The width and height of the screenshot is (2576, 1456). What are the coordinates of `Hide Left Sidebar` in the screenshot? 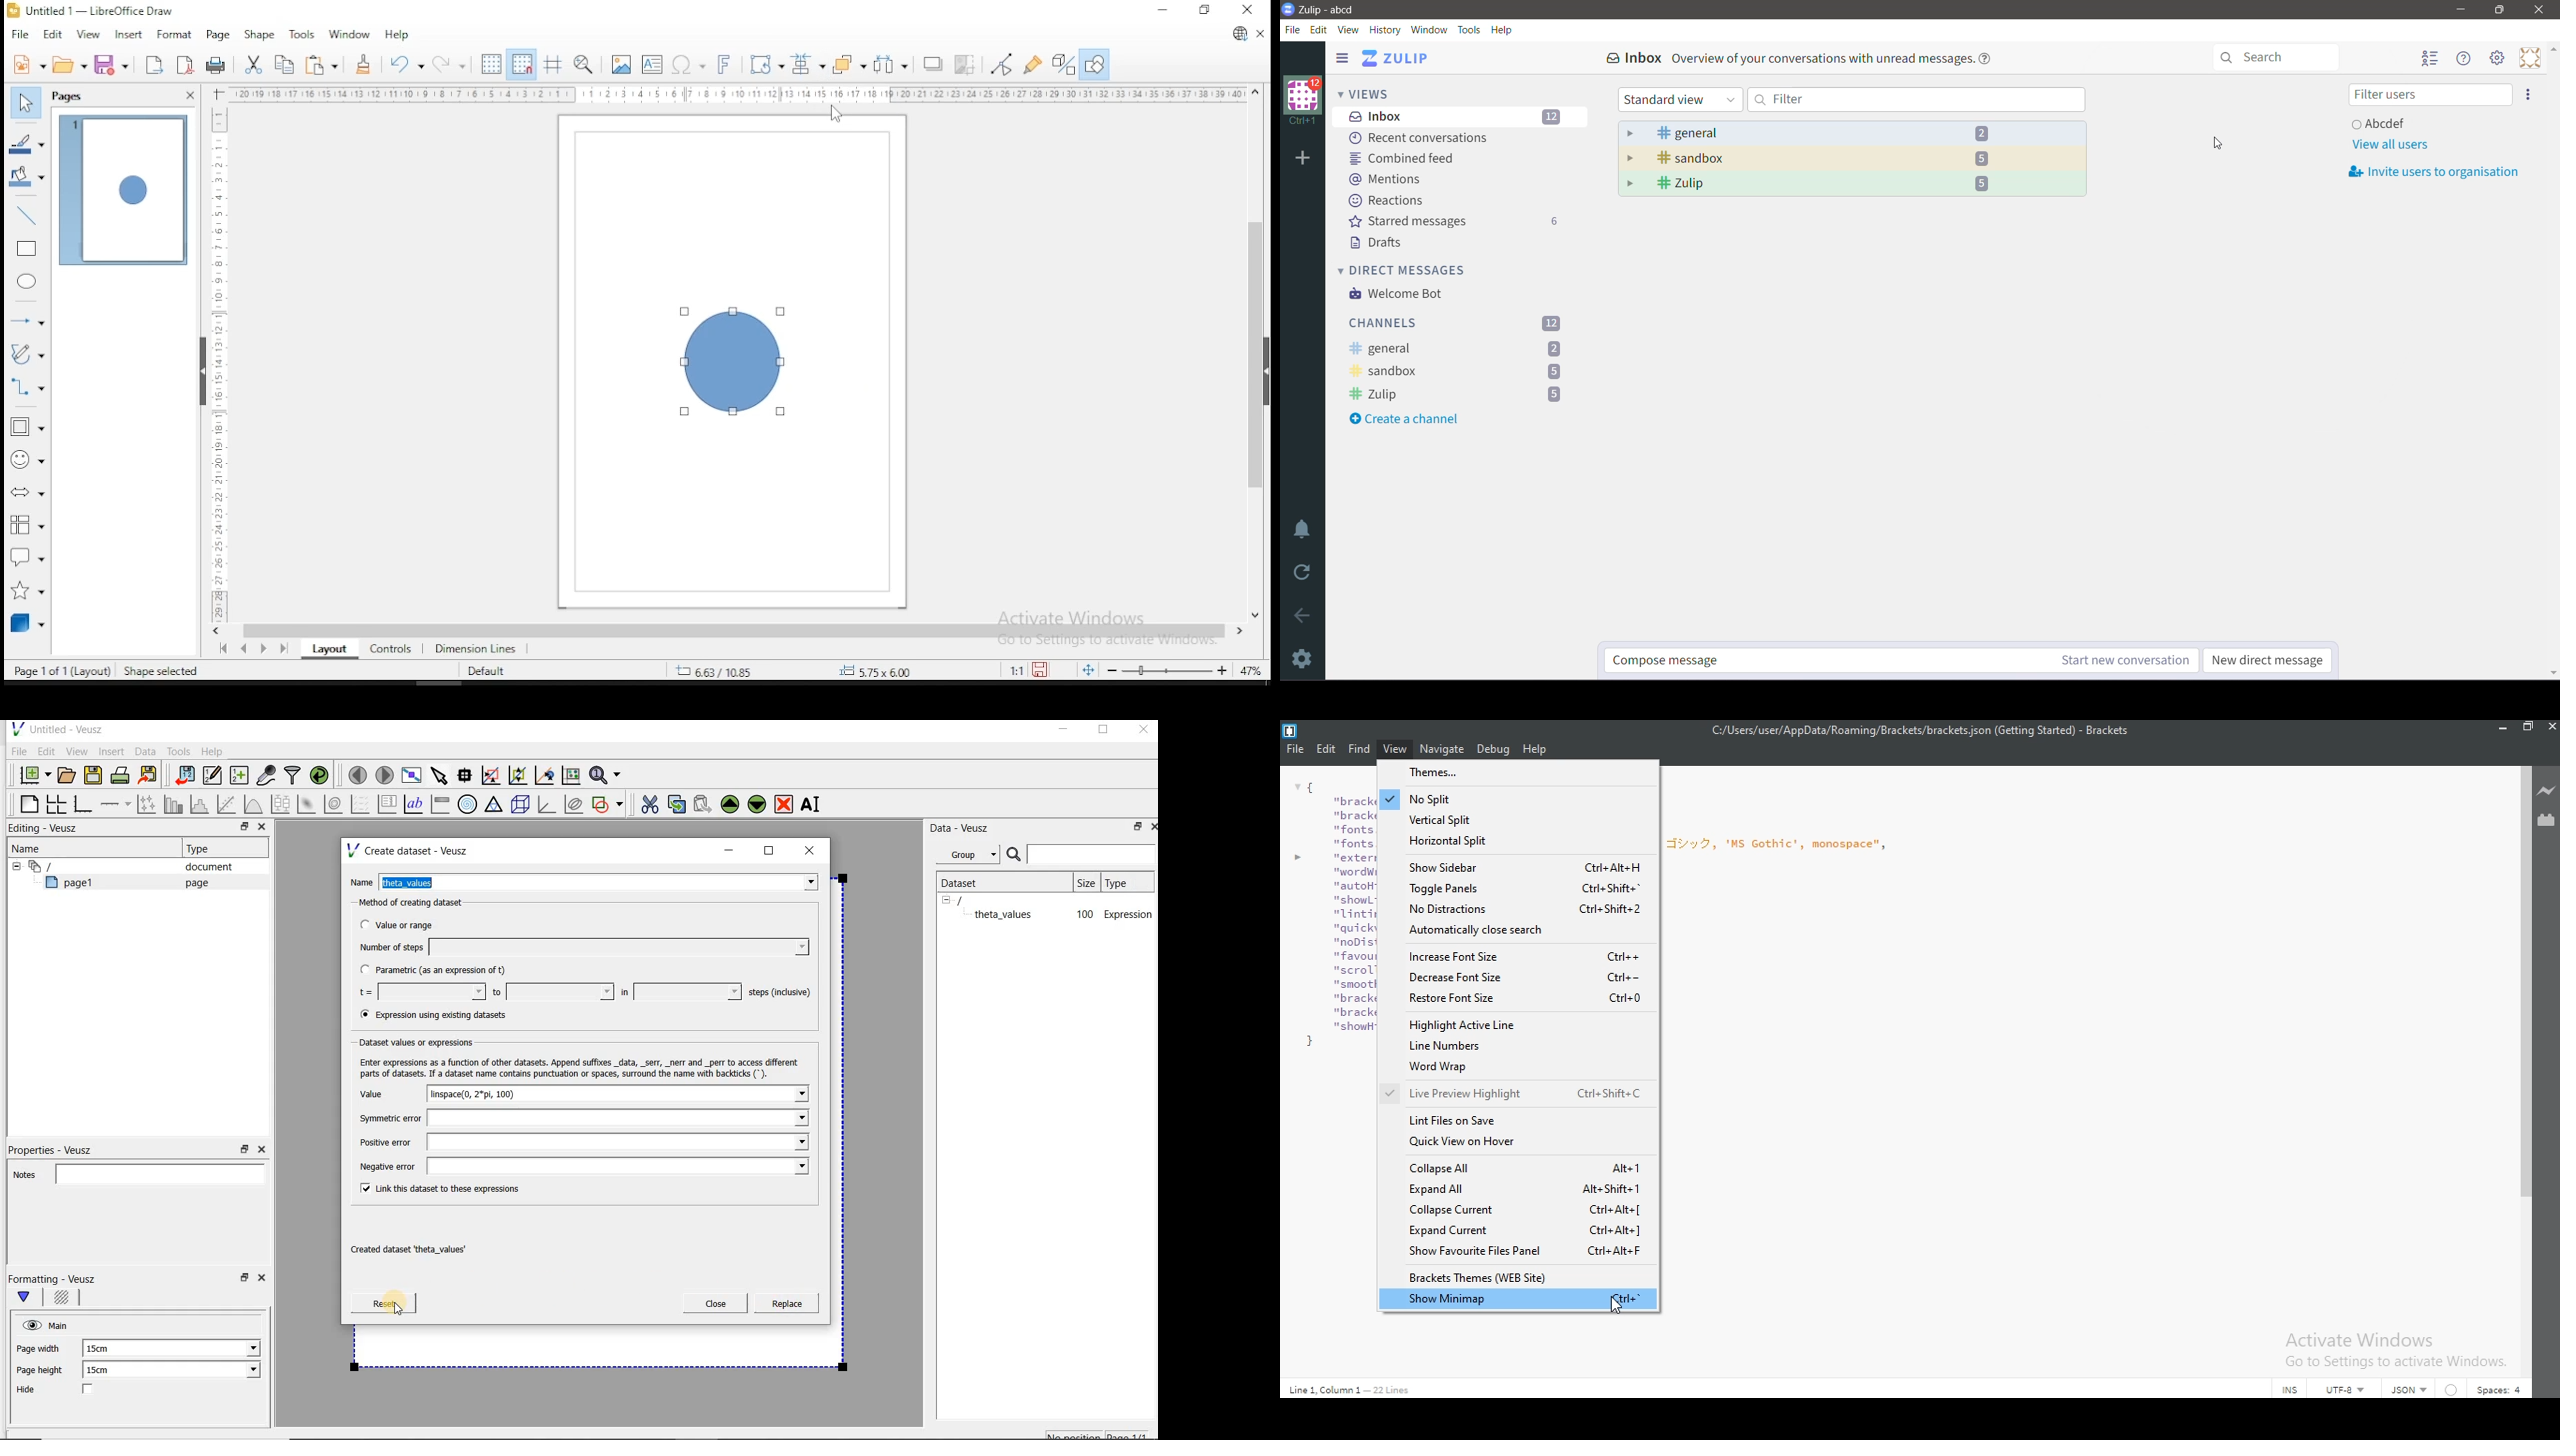 It's located at (1342, 58).